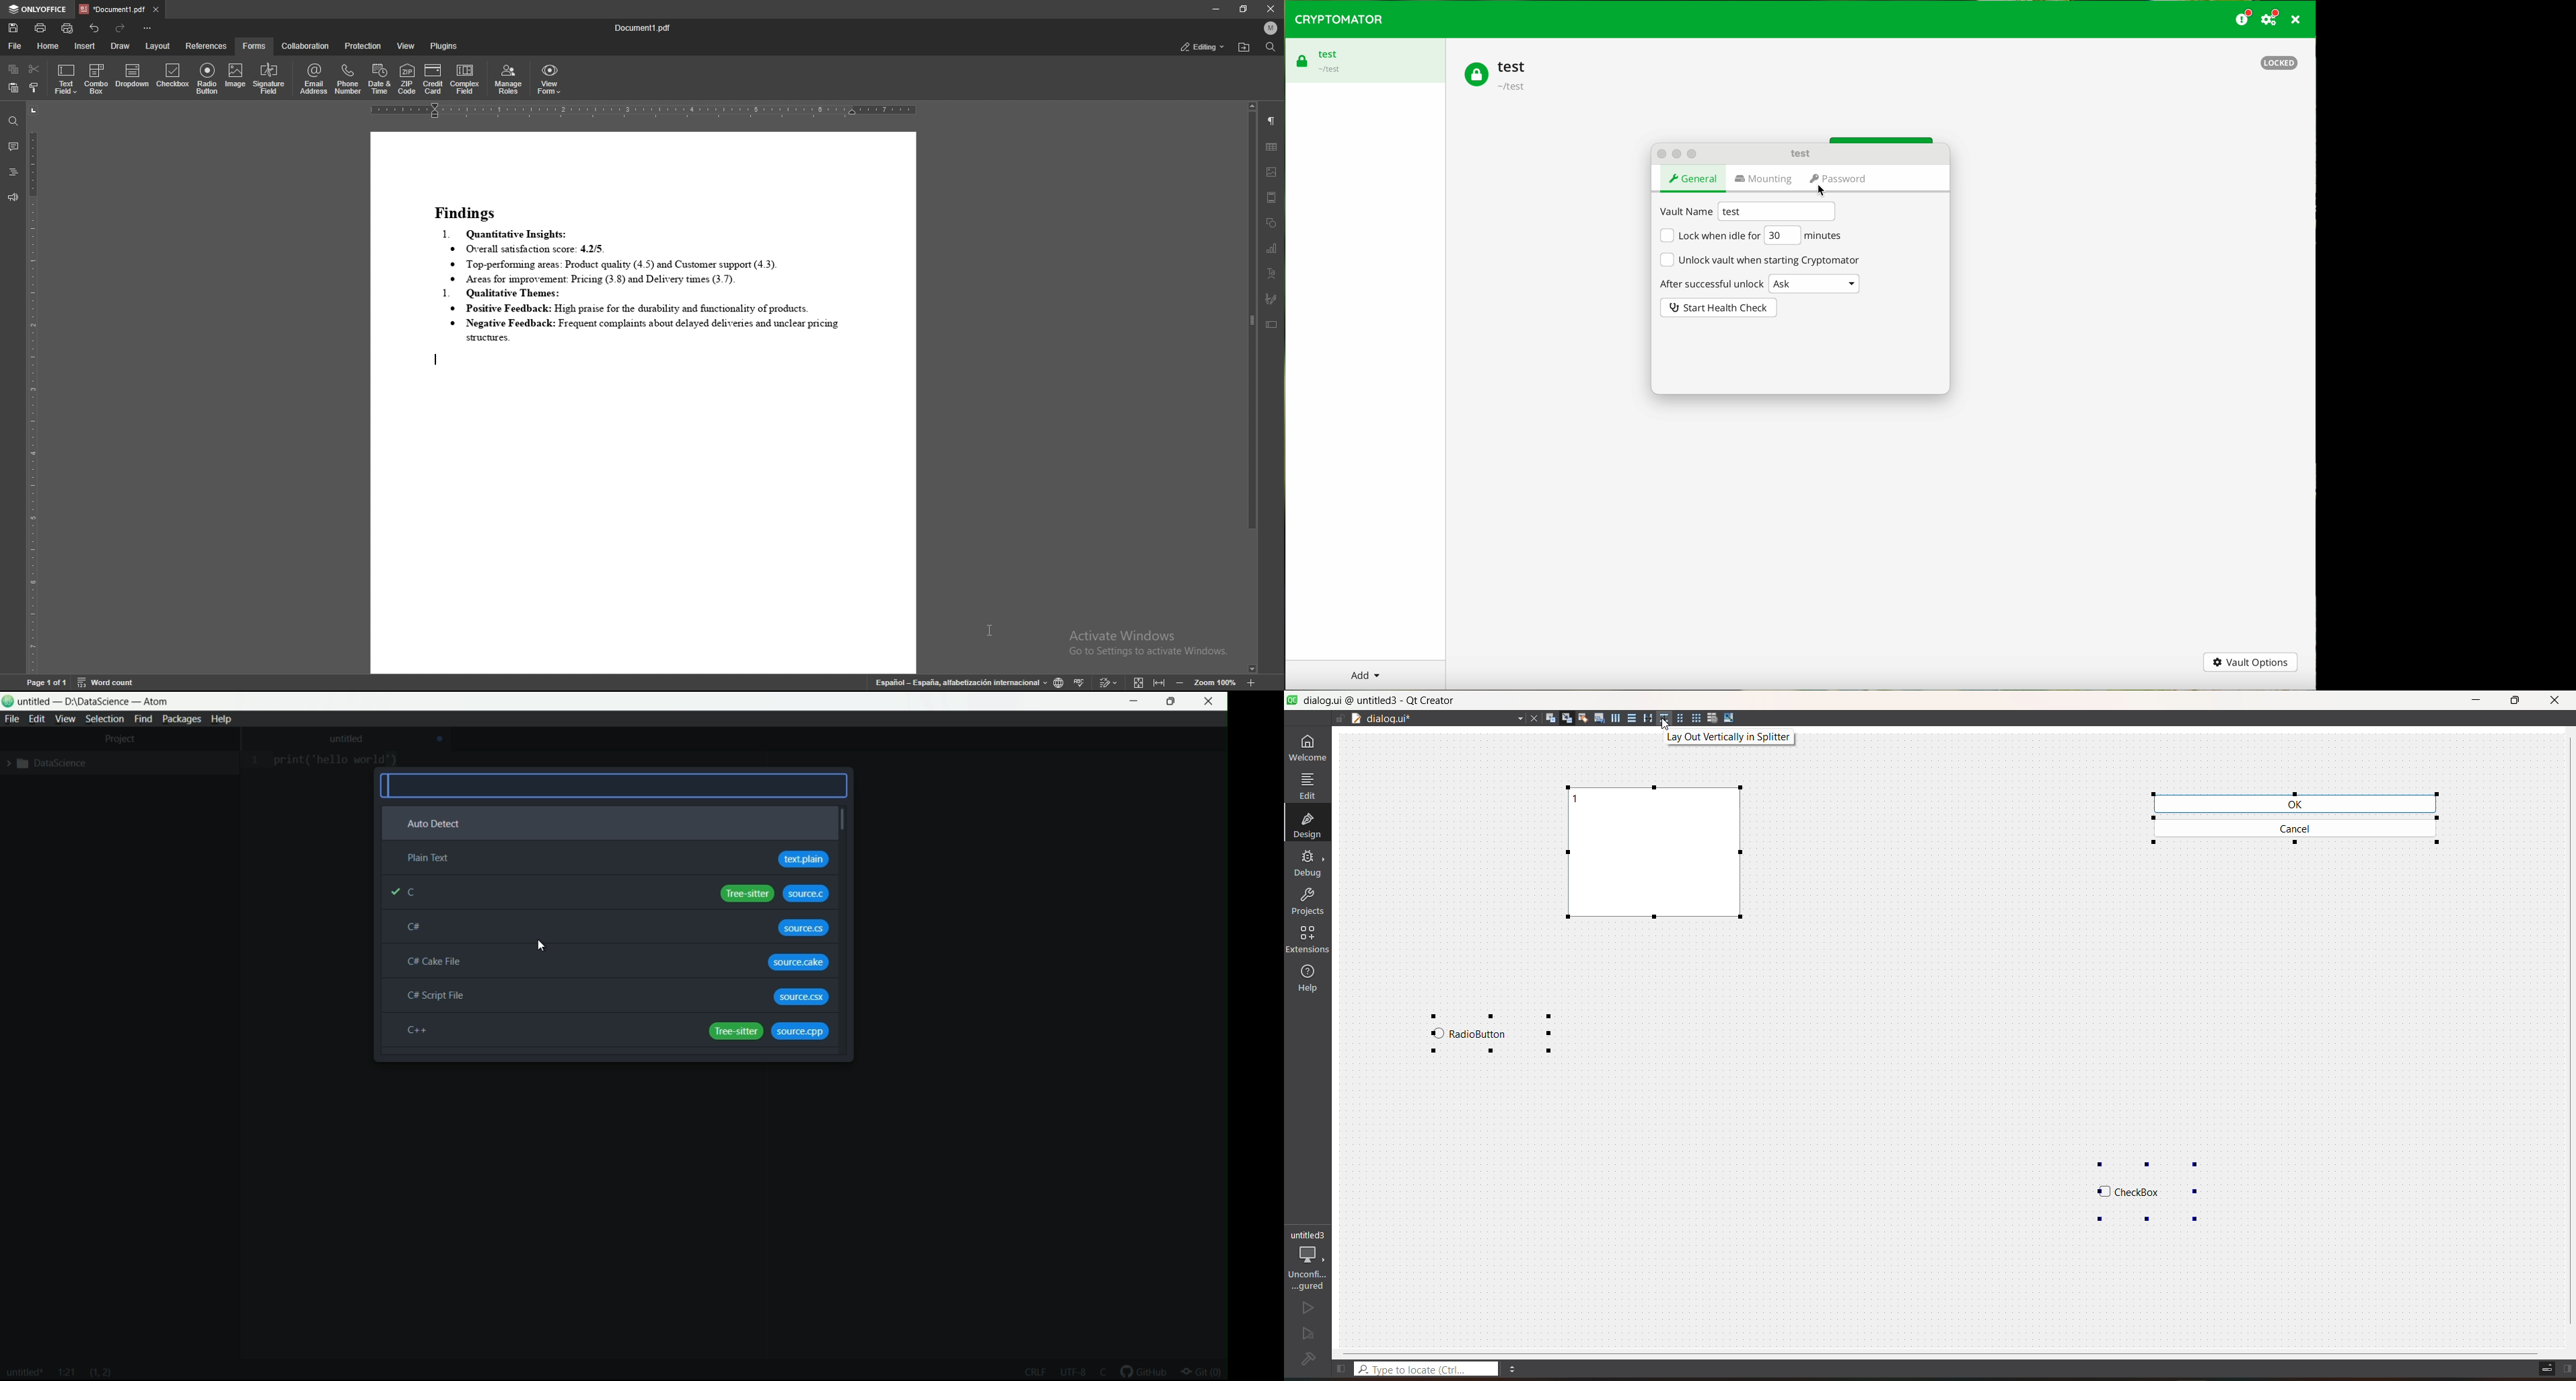 This screenshot has width=2576, height=1400. I want to click on locate file, so click(1244, 48).